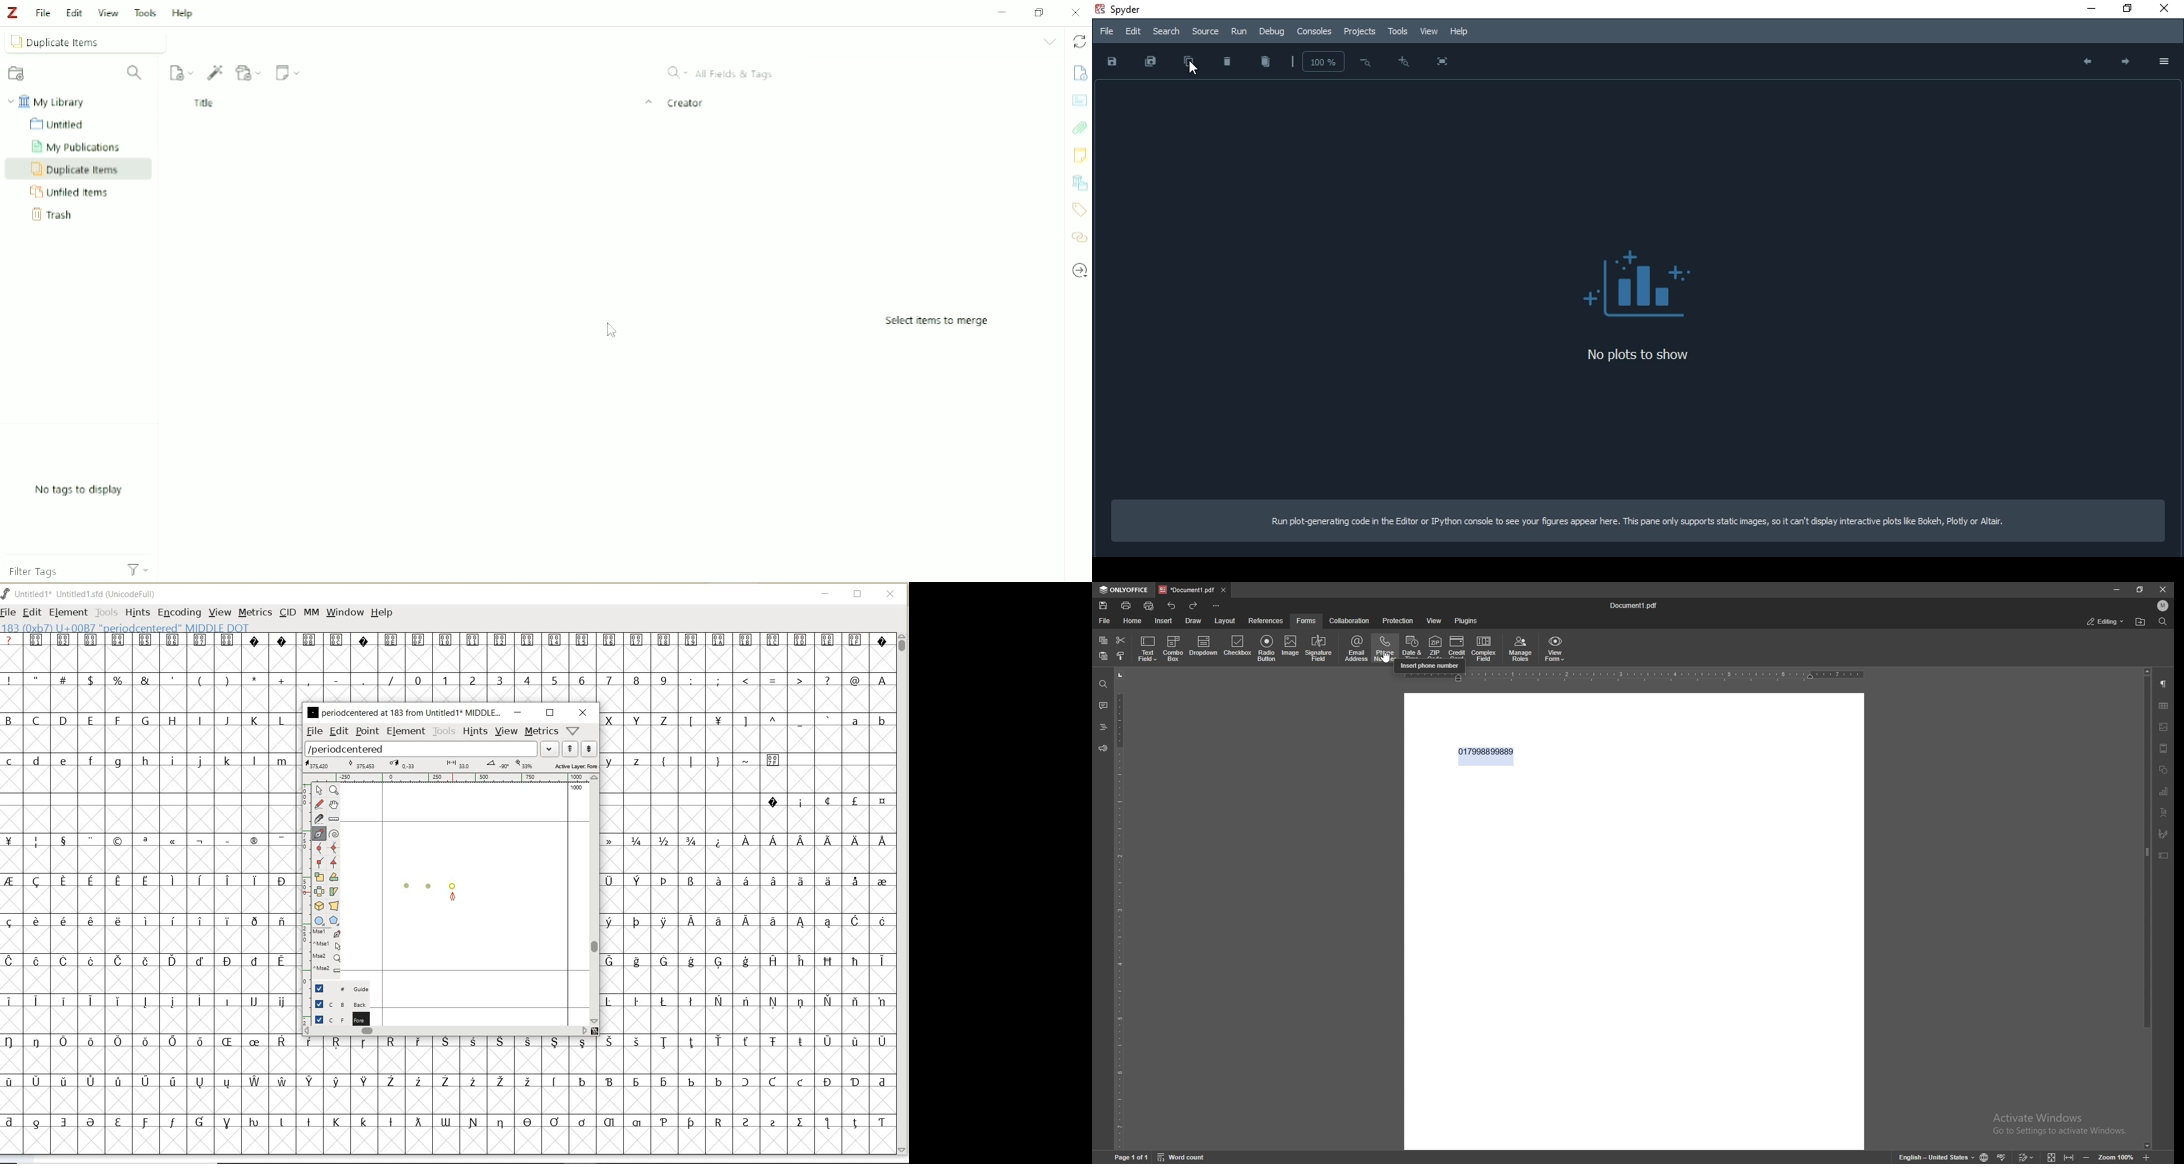  Describe the element at coordinates (53, 568) in the screenshot. I see `Filter Tags` at that location.